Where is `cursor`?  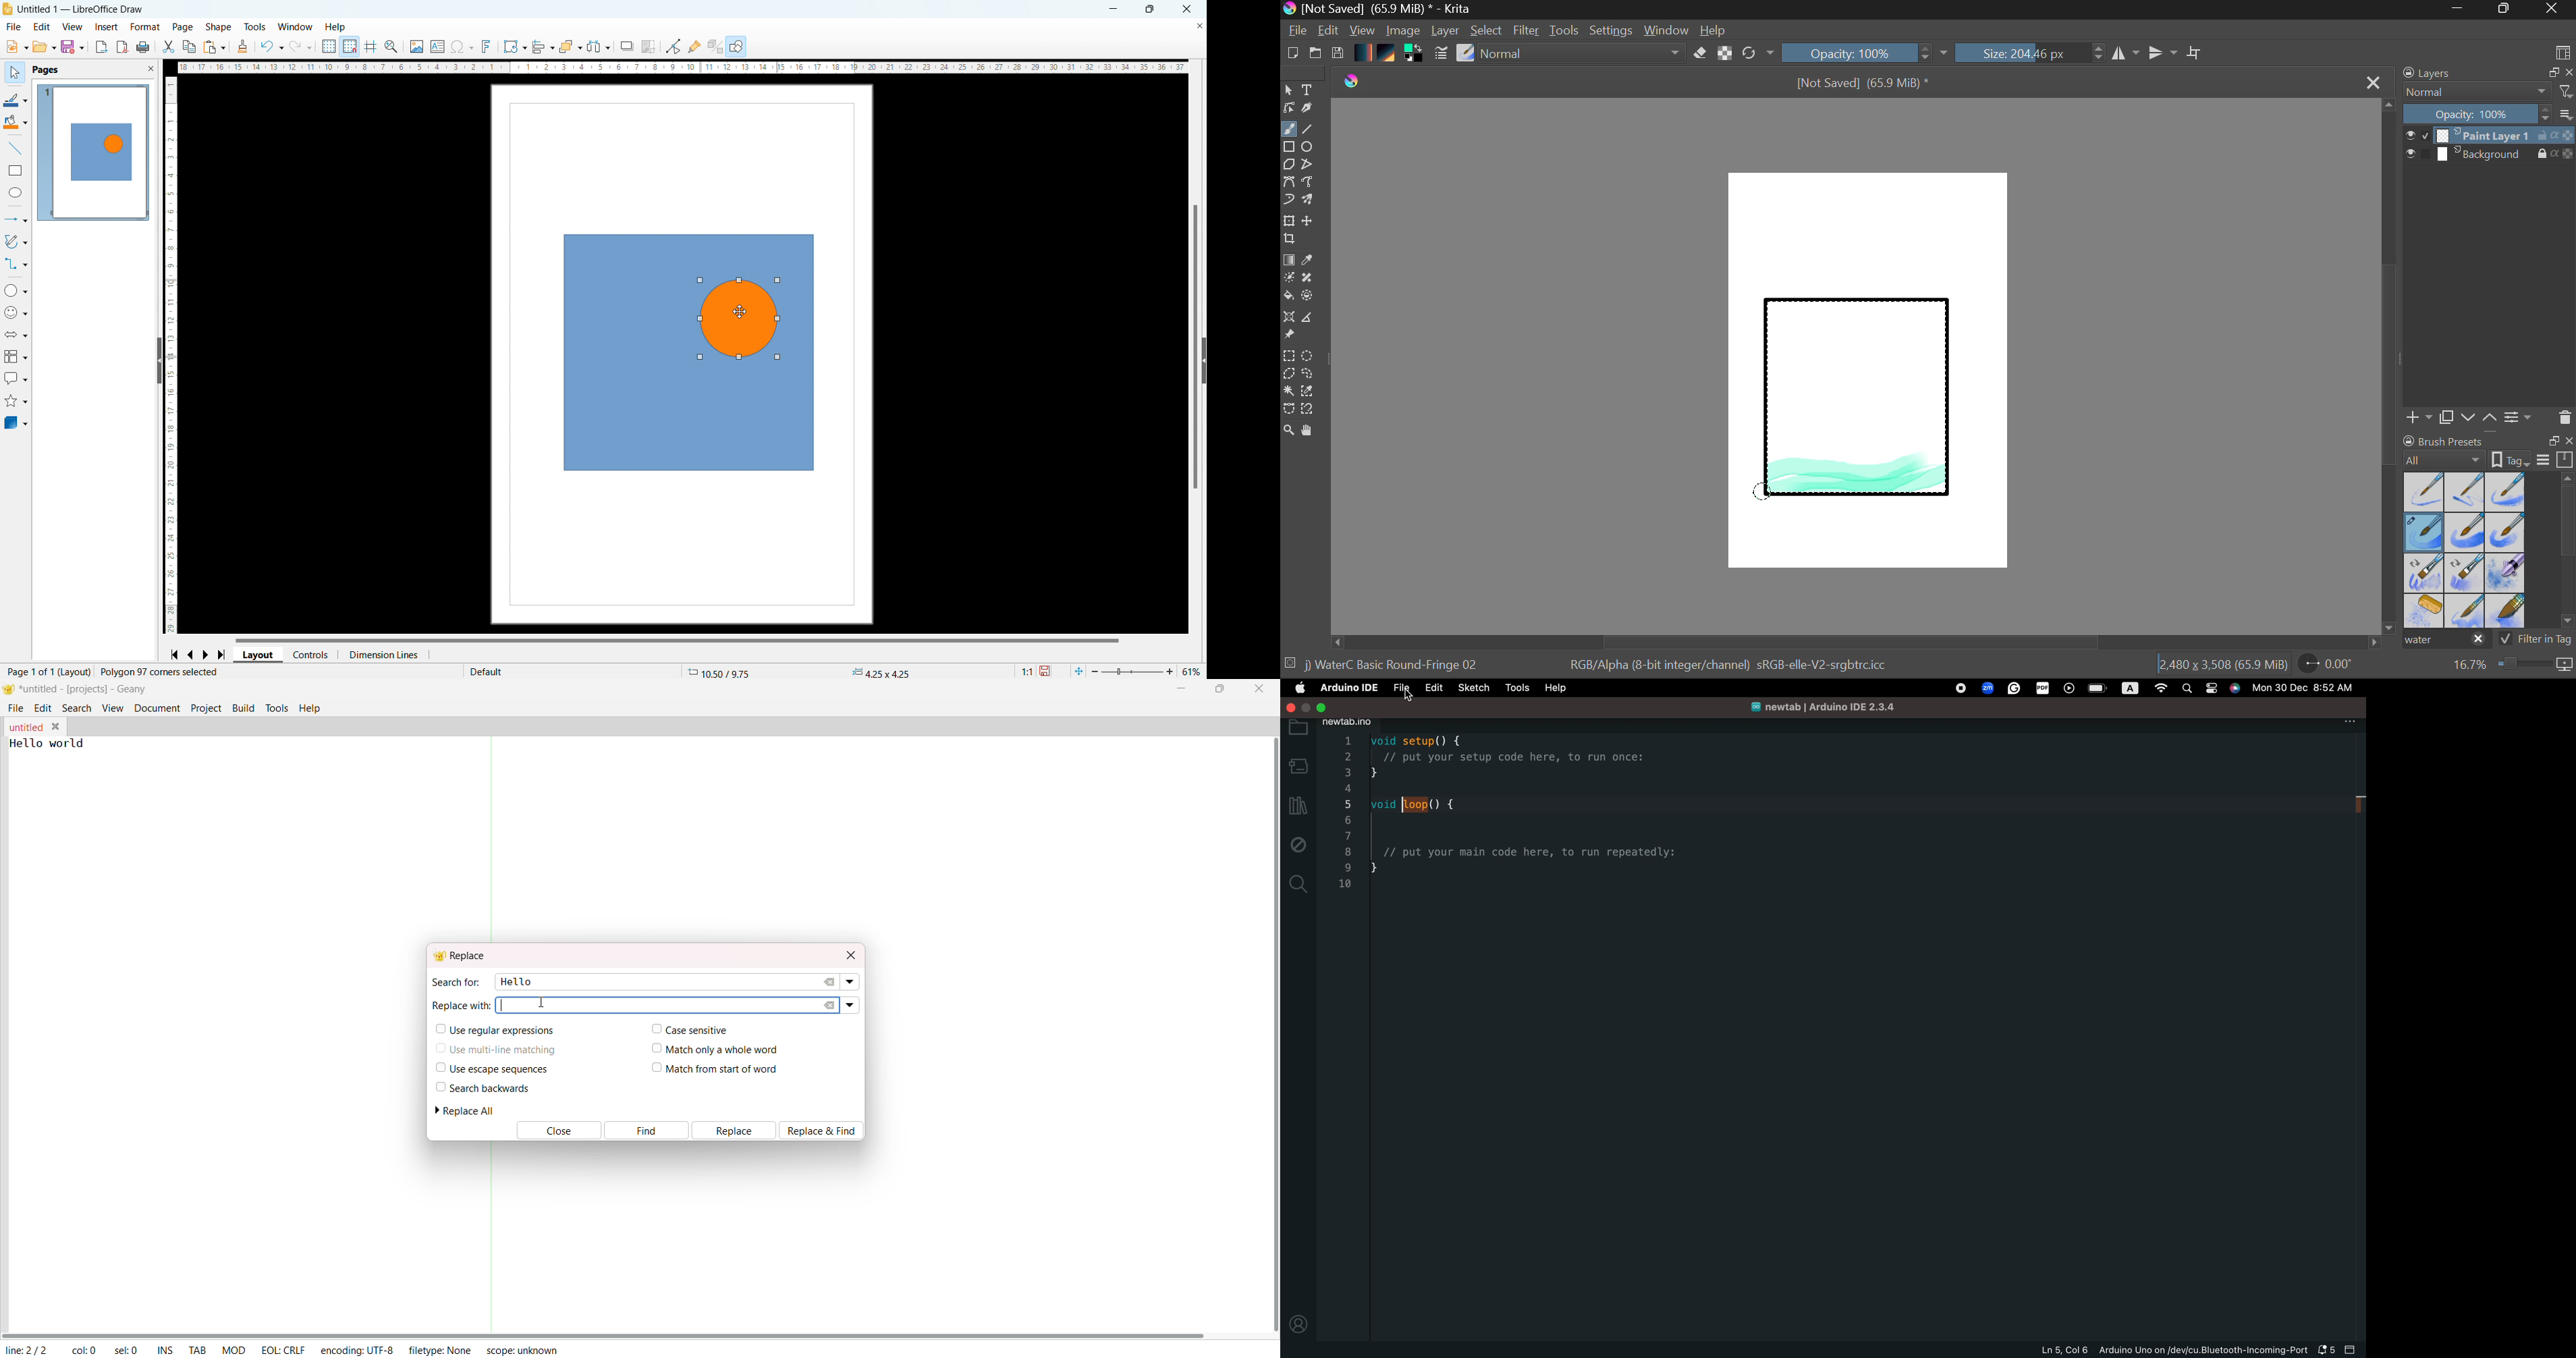 cursor is located at coordinates (746, 315).